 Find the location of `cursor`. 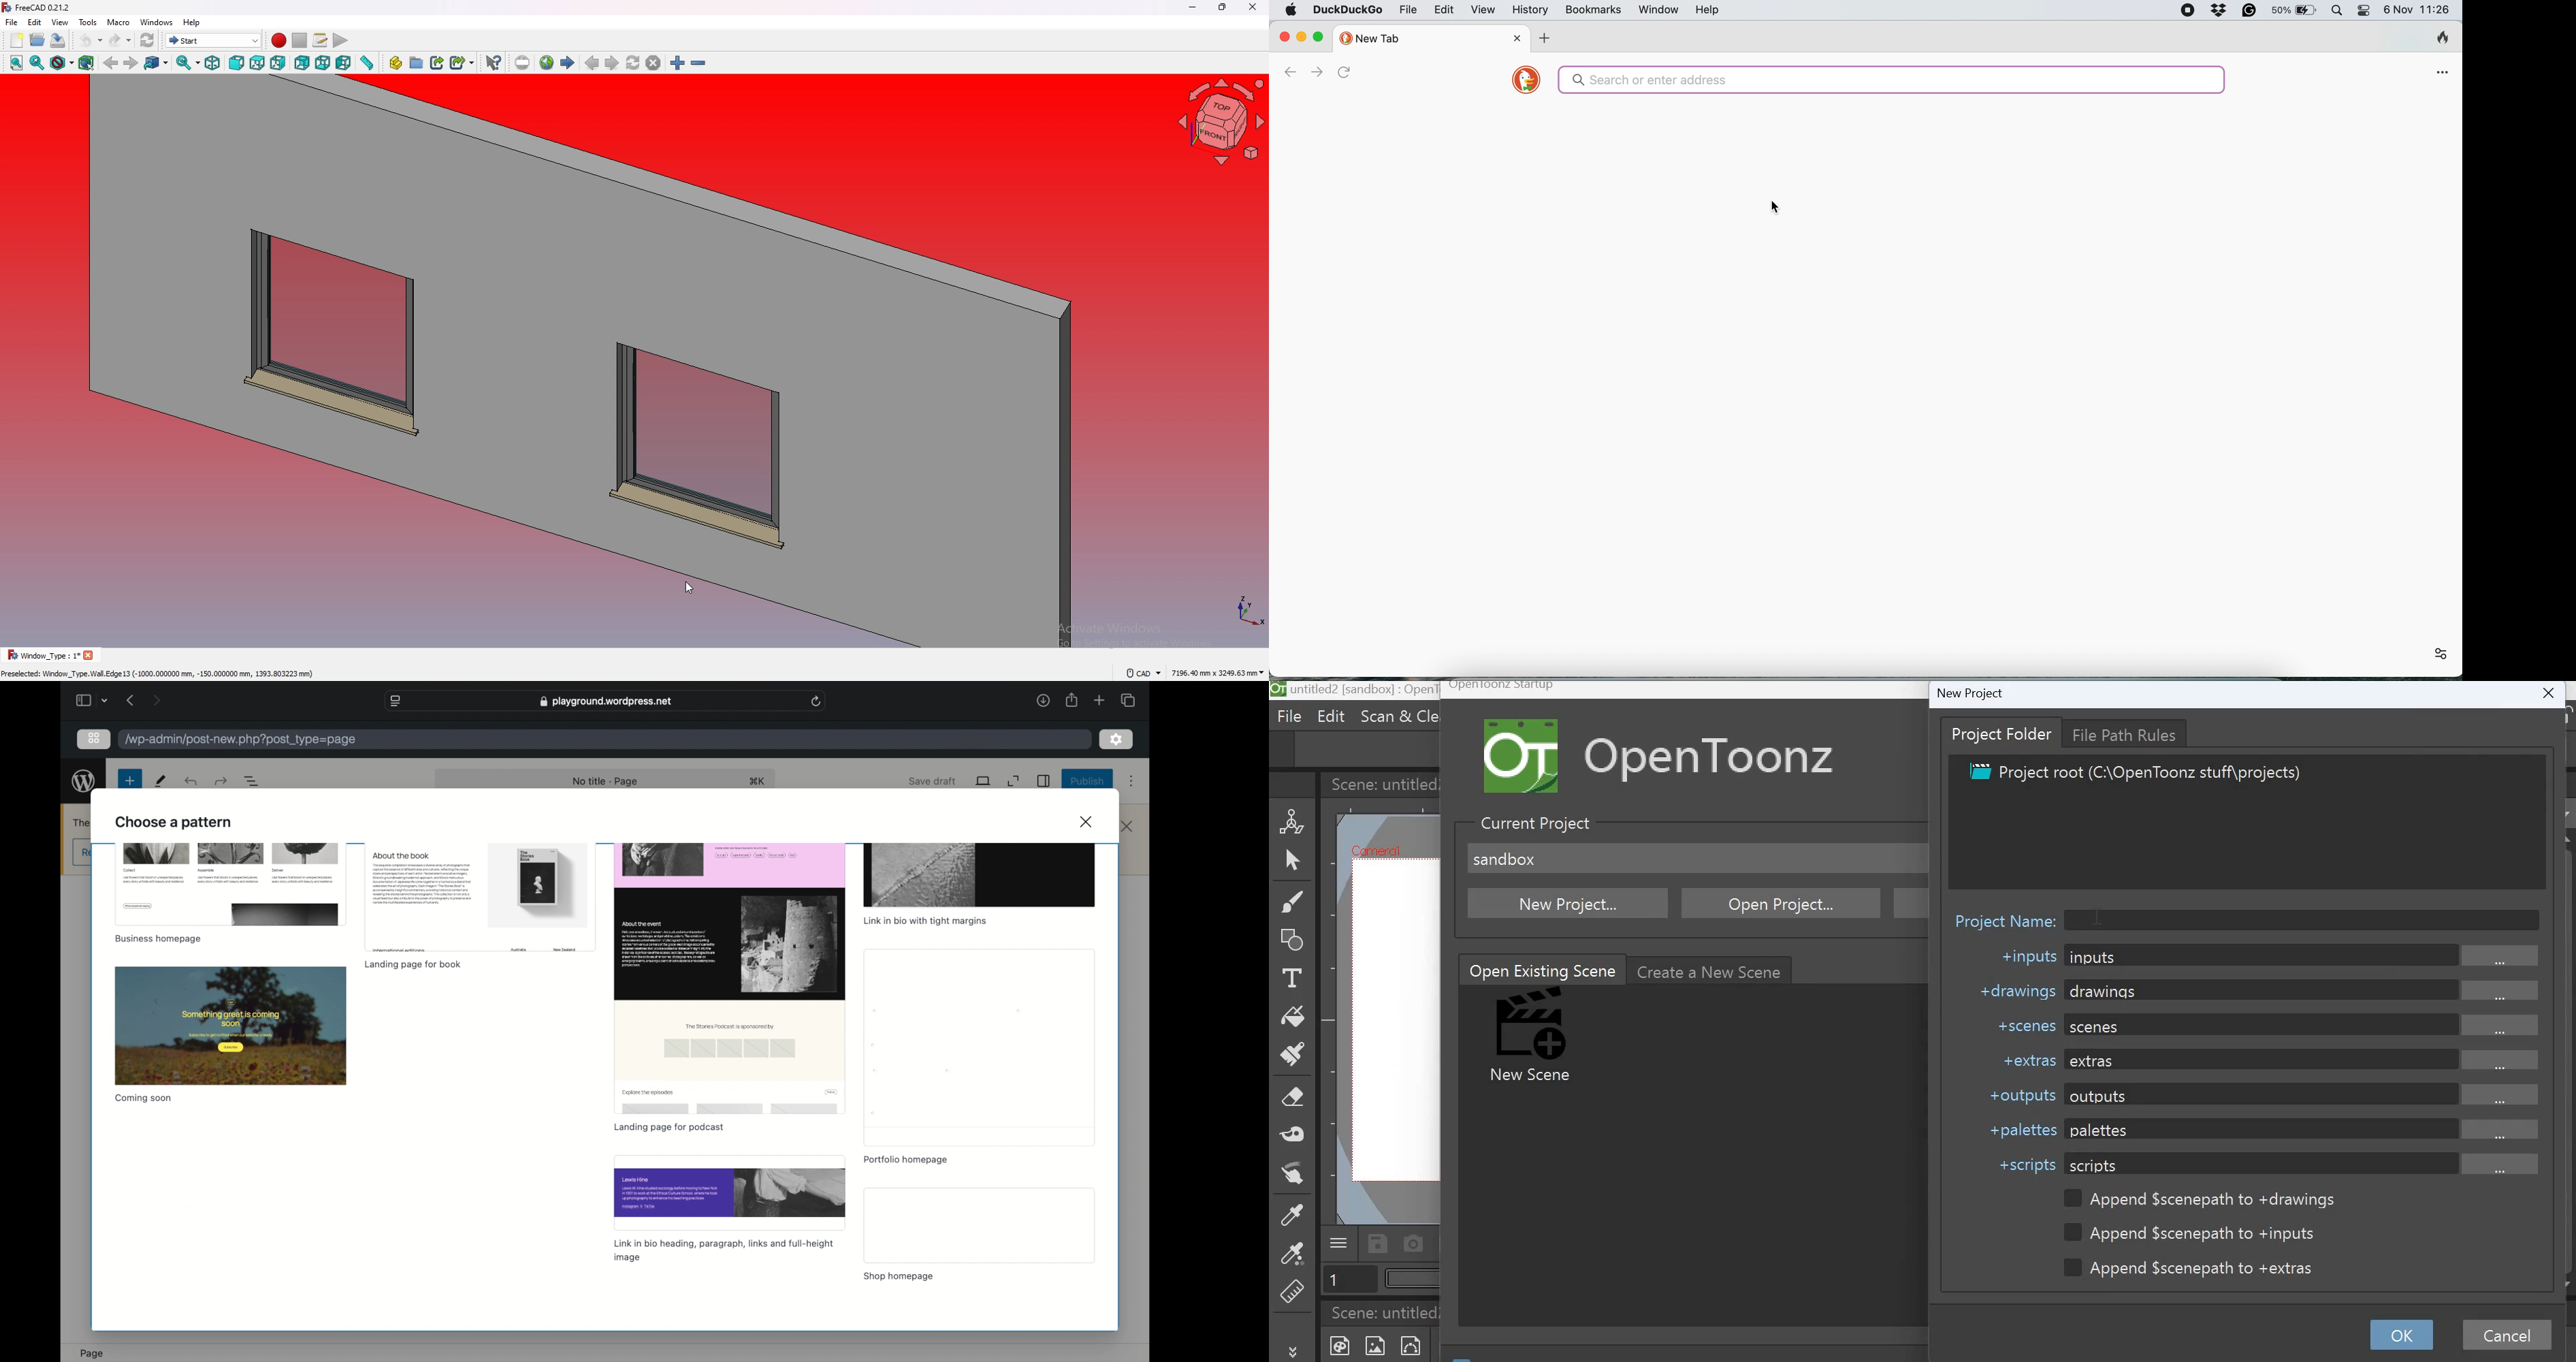

cursor is located at coordinates (687, 586).